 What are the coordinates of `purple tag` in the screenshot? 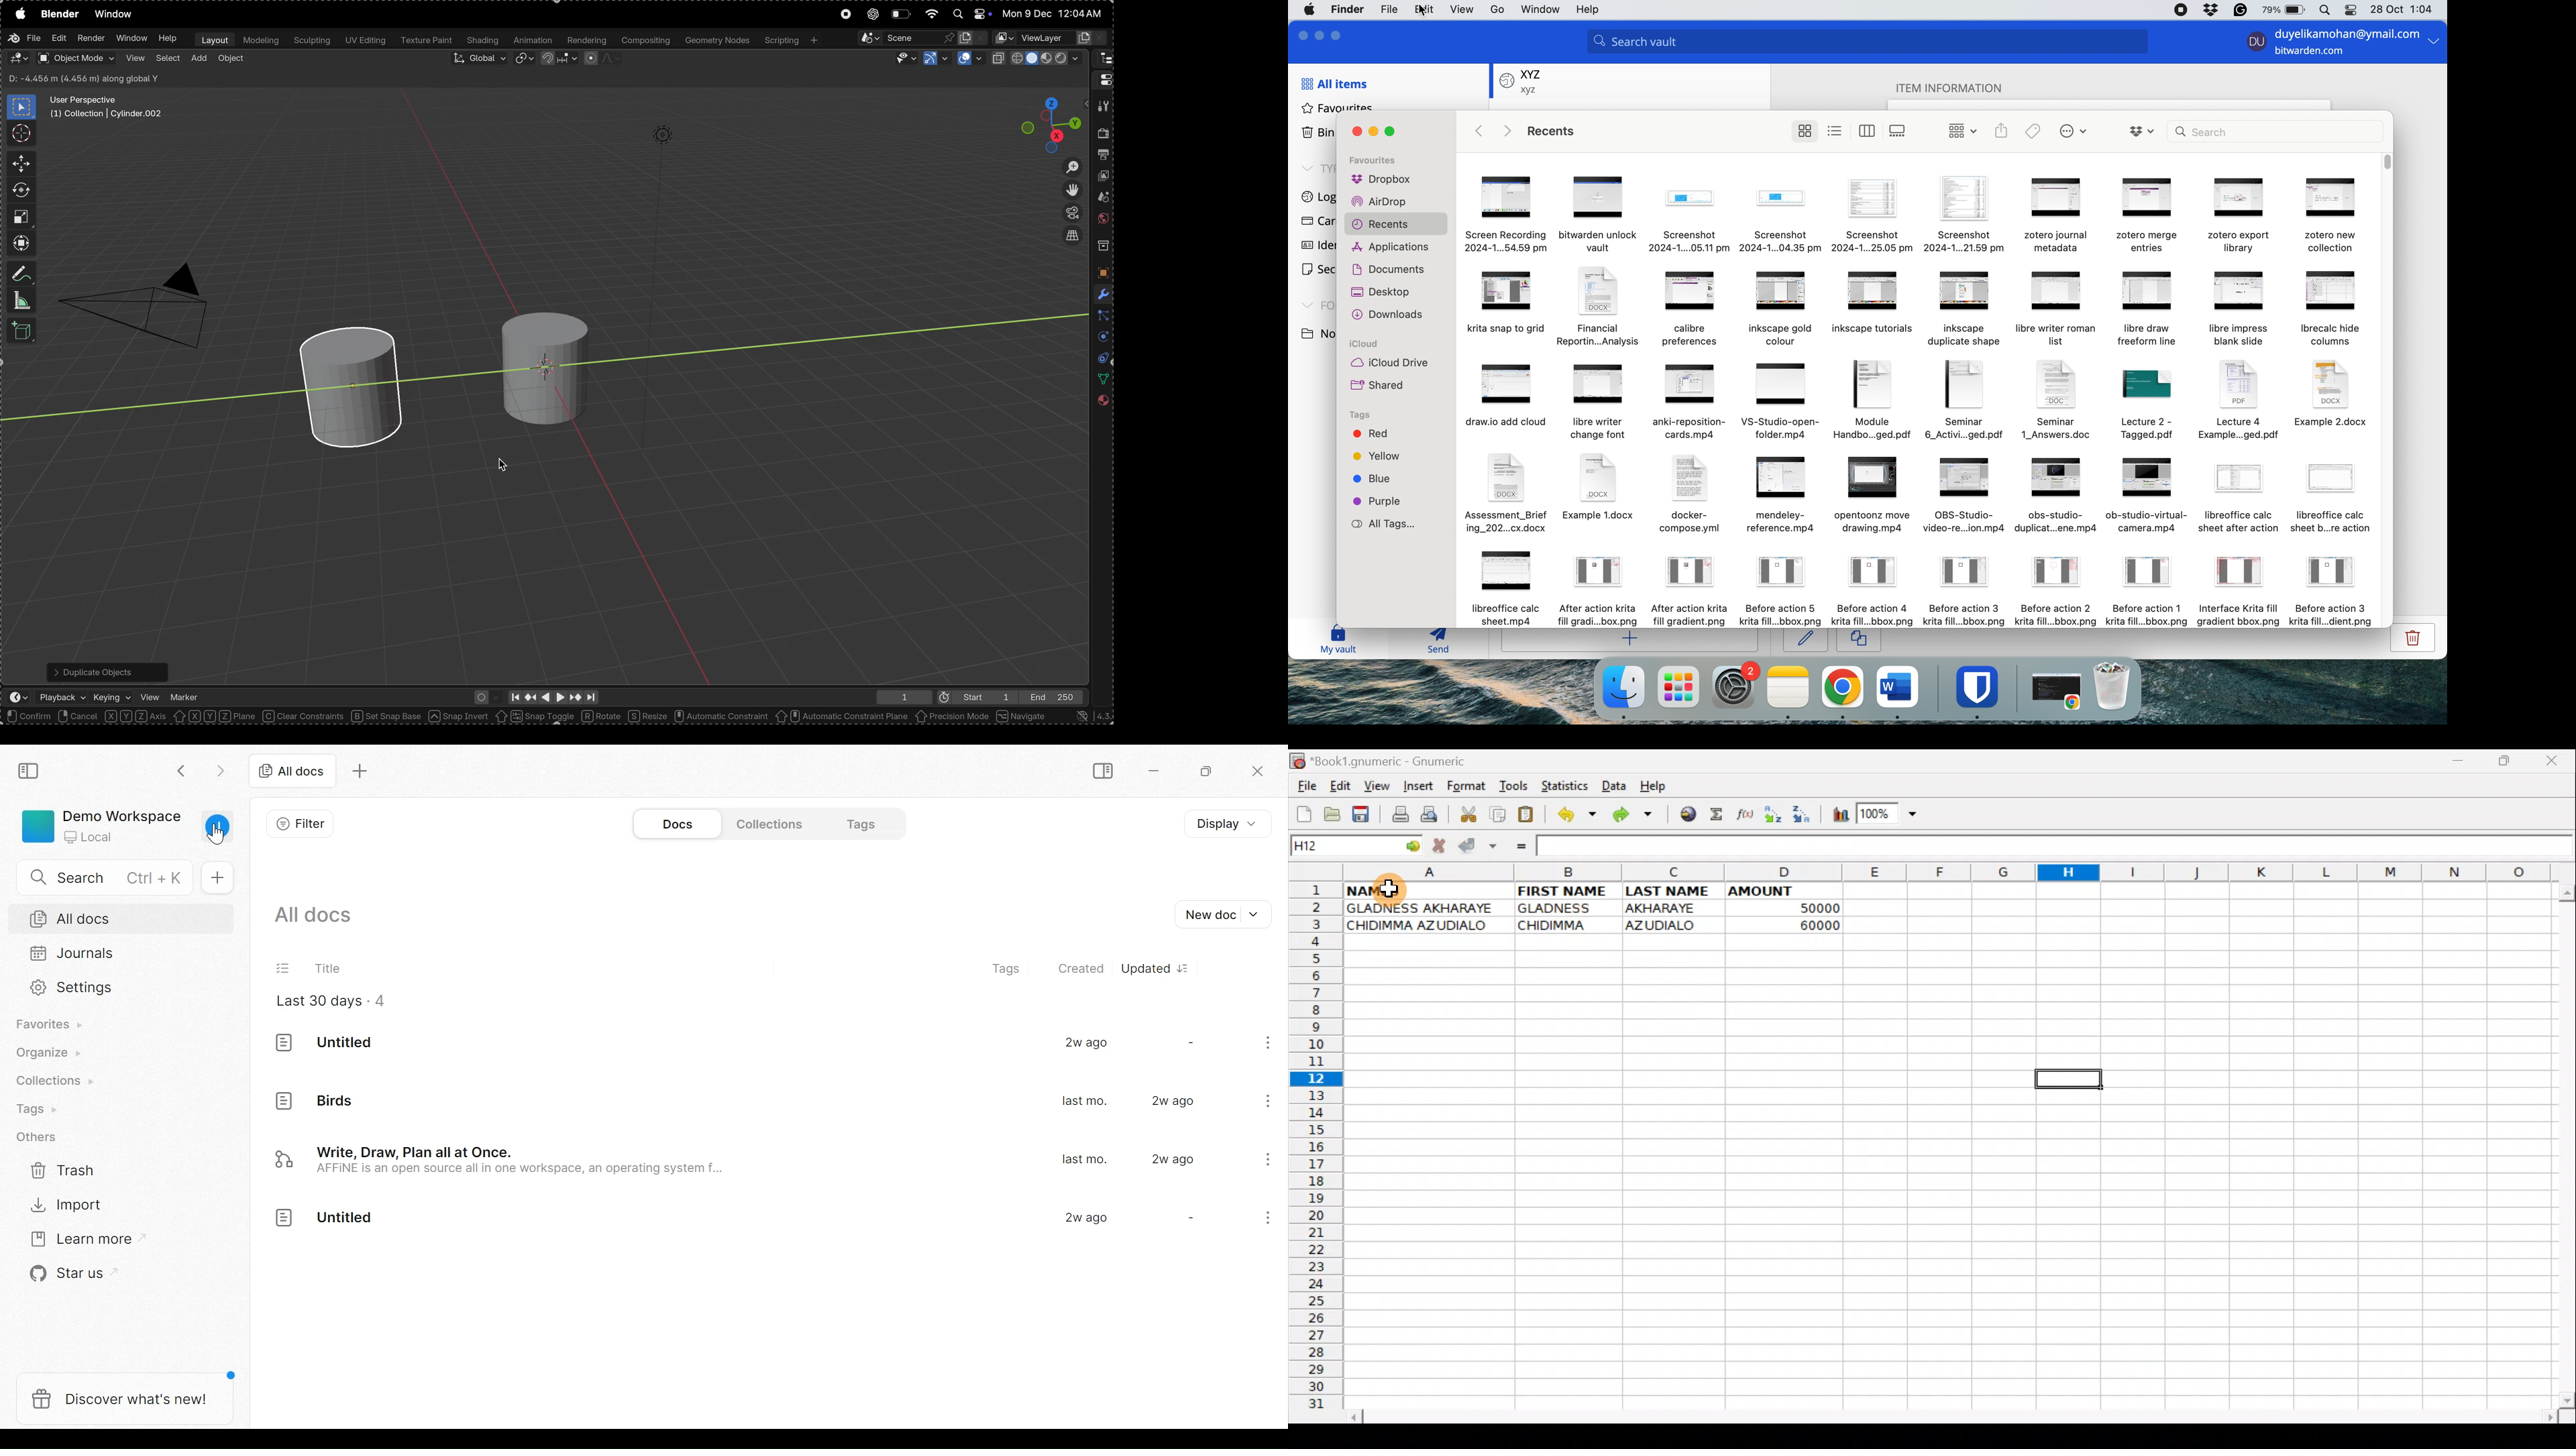 It's located at (1380, 501).